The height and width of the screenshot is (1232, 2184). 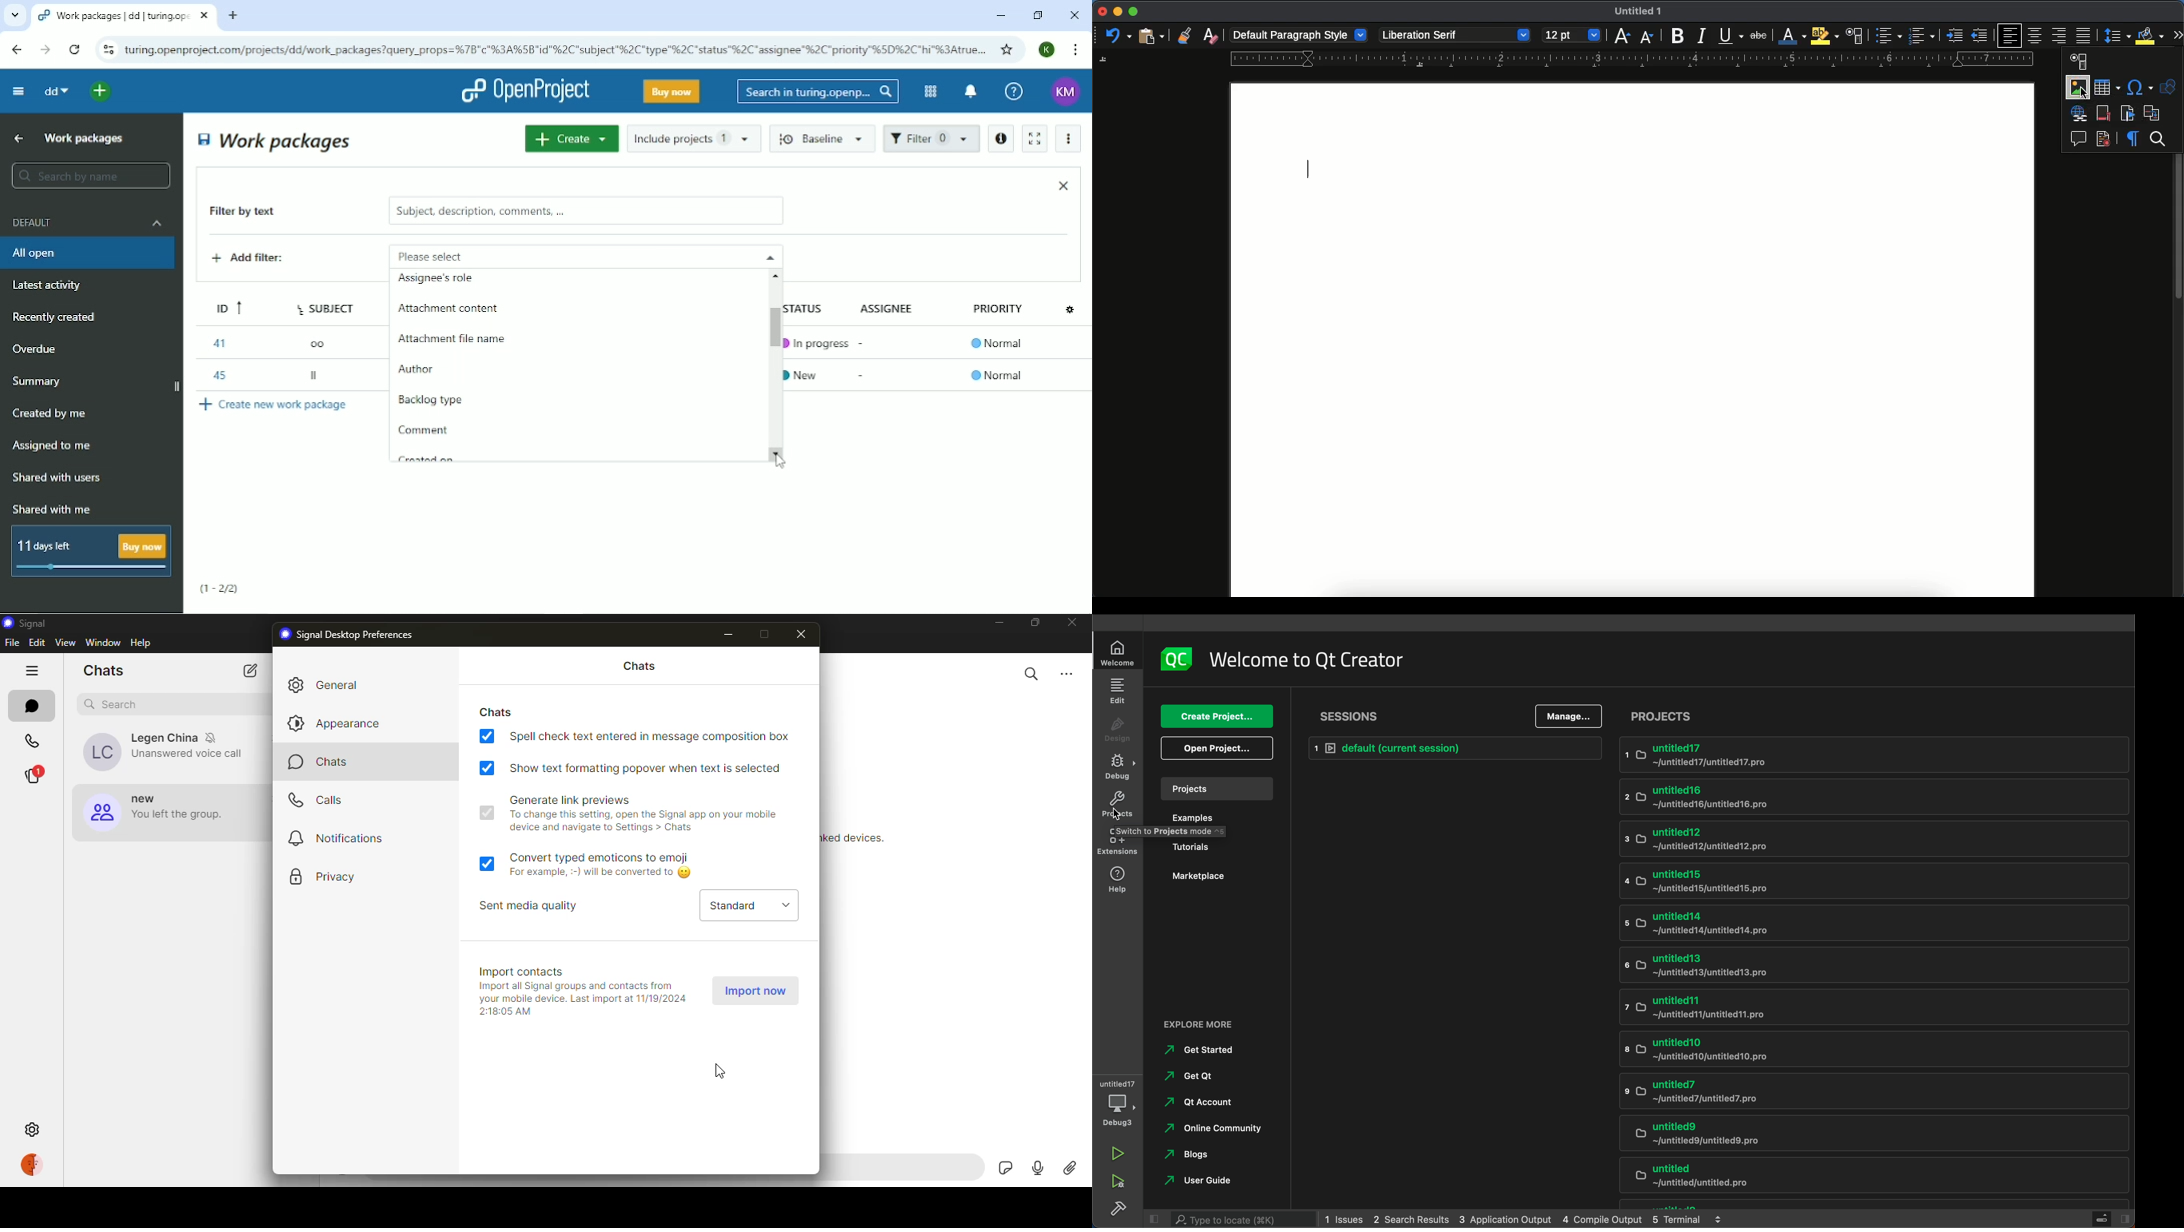 I want to click on attachment content, so click(x=450, y=308).